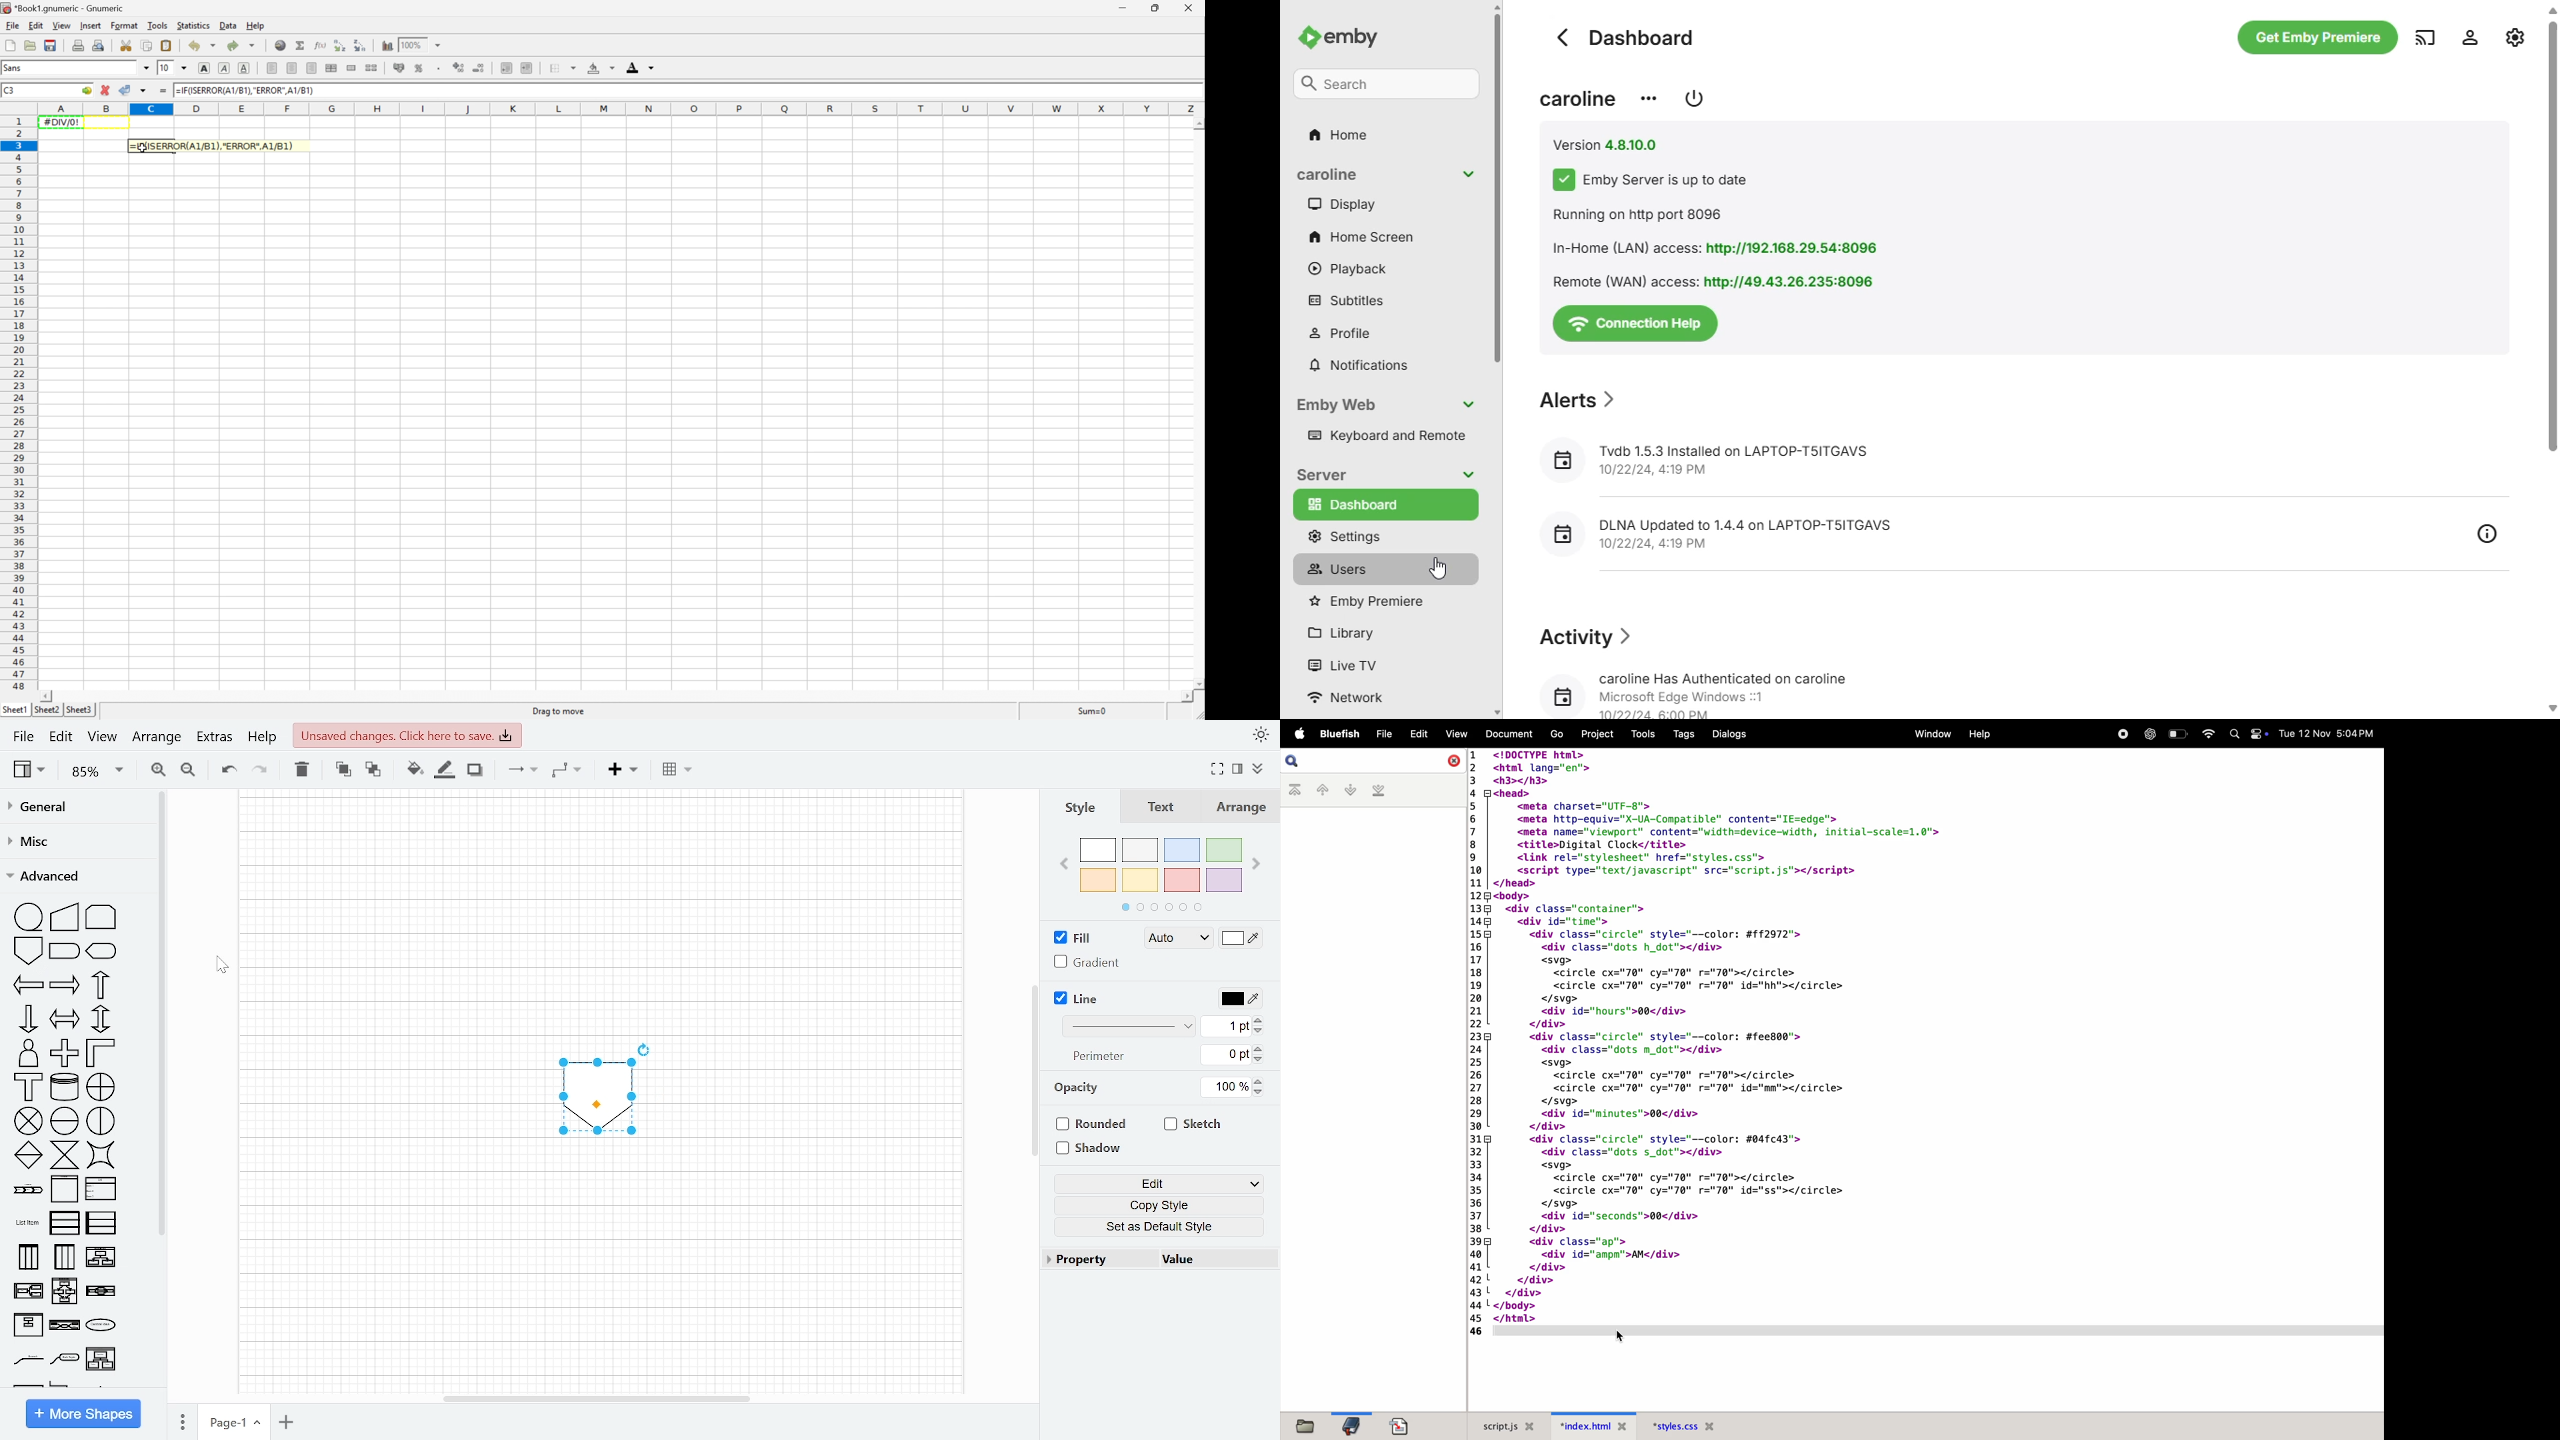 The image size is (2576, 1456). I want to click on list item, so click(25, 1224).